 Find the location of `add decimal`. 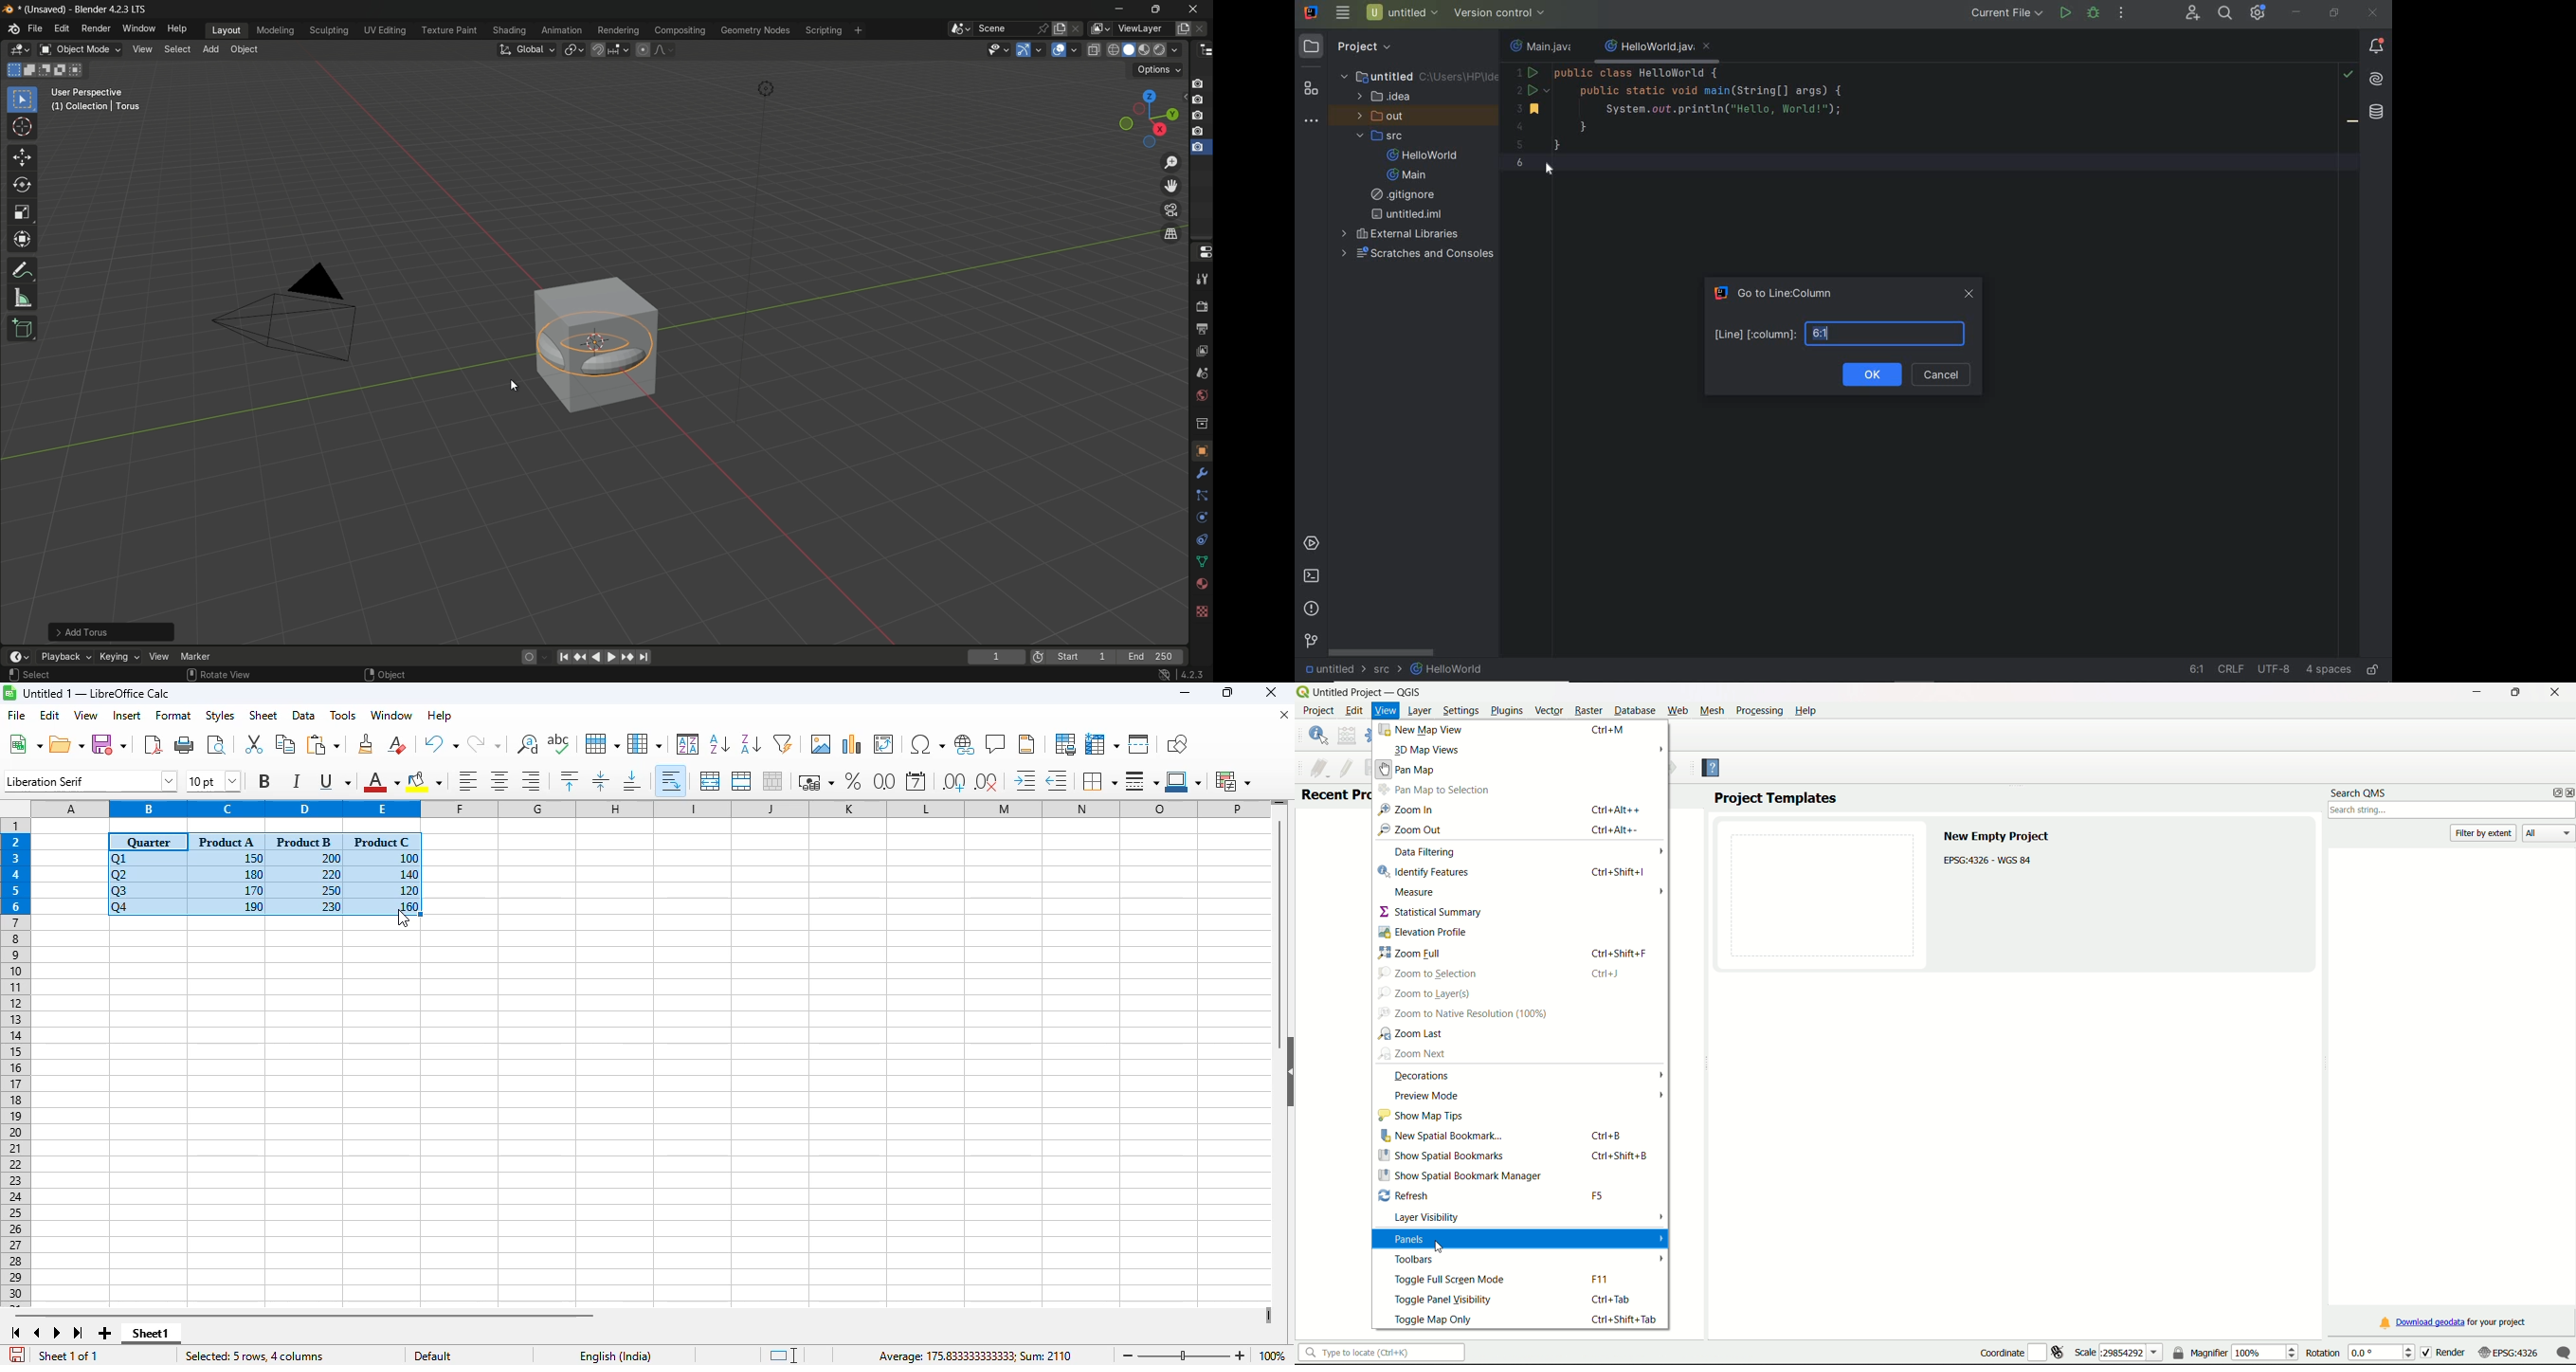

add decimal is located at coordinates (954, 782).